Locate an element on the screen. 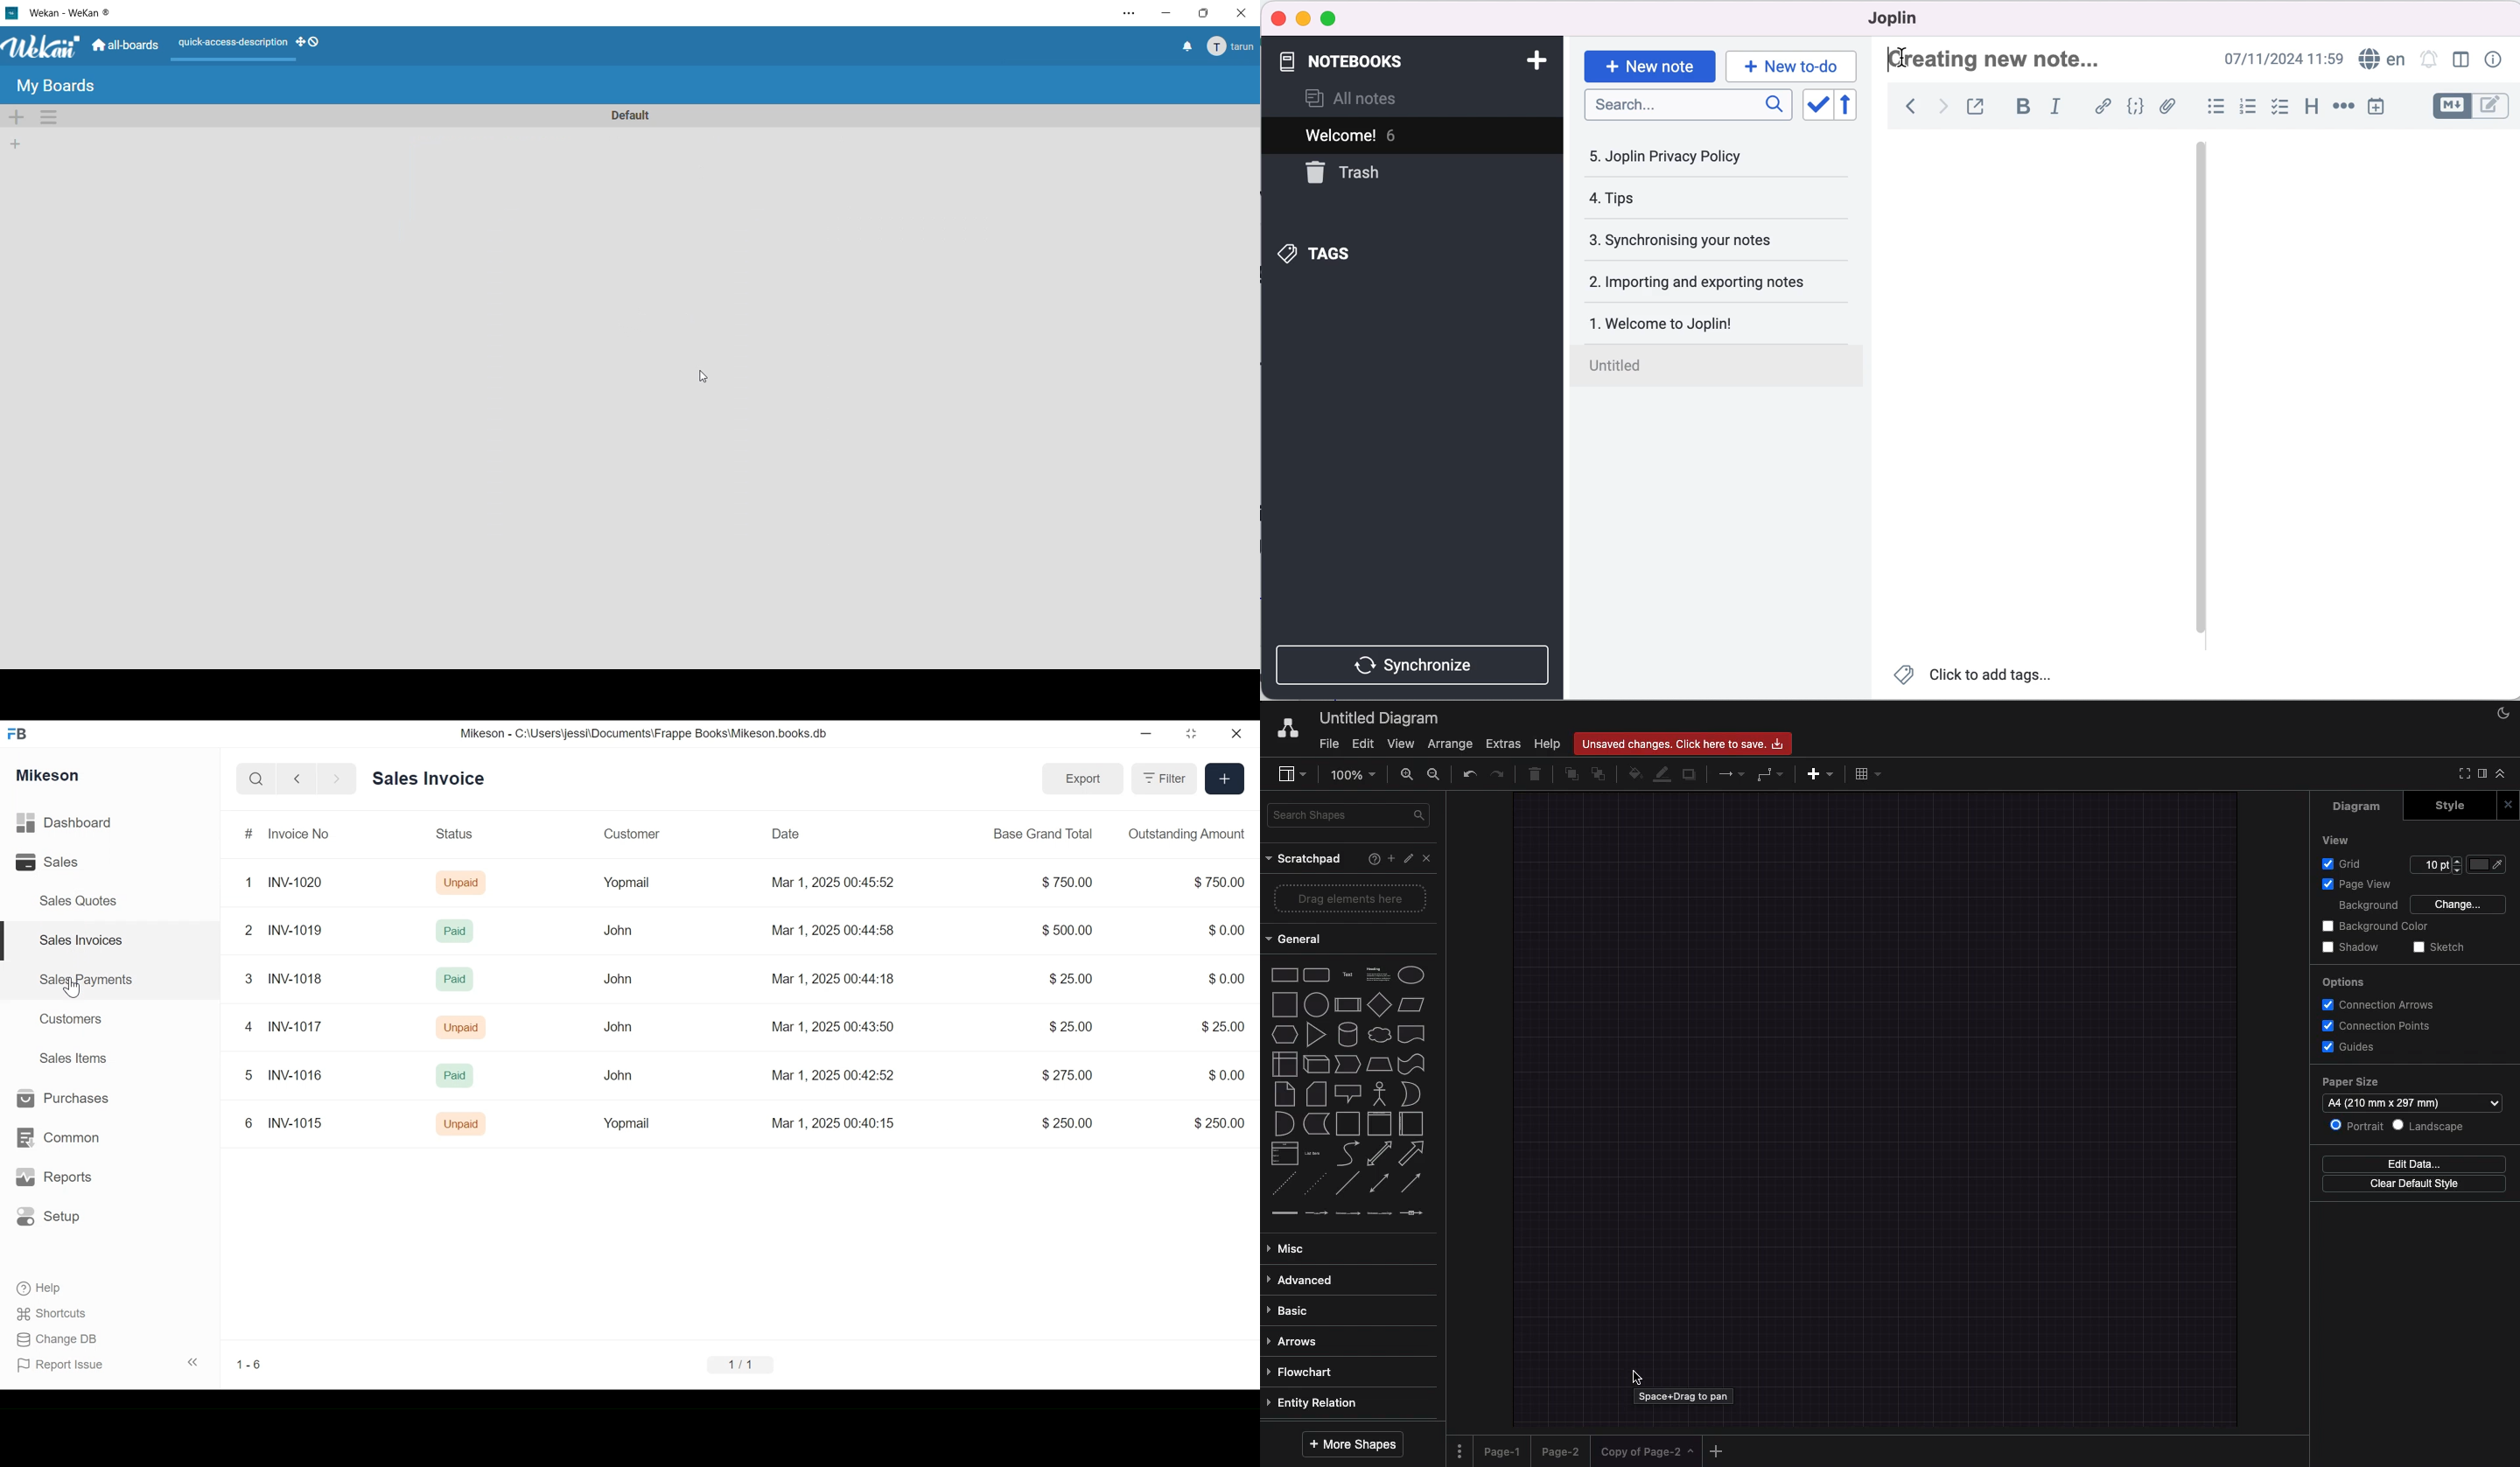 This screenshot has height=1484, width=2520. 25 is located at coordinates (1217, 1027).